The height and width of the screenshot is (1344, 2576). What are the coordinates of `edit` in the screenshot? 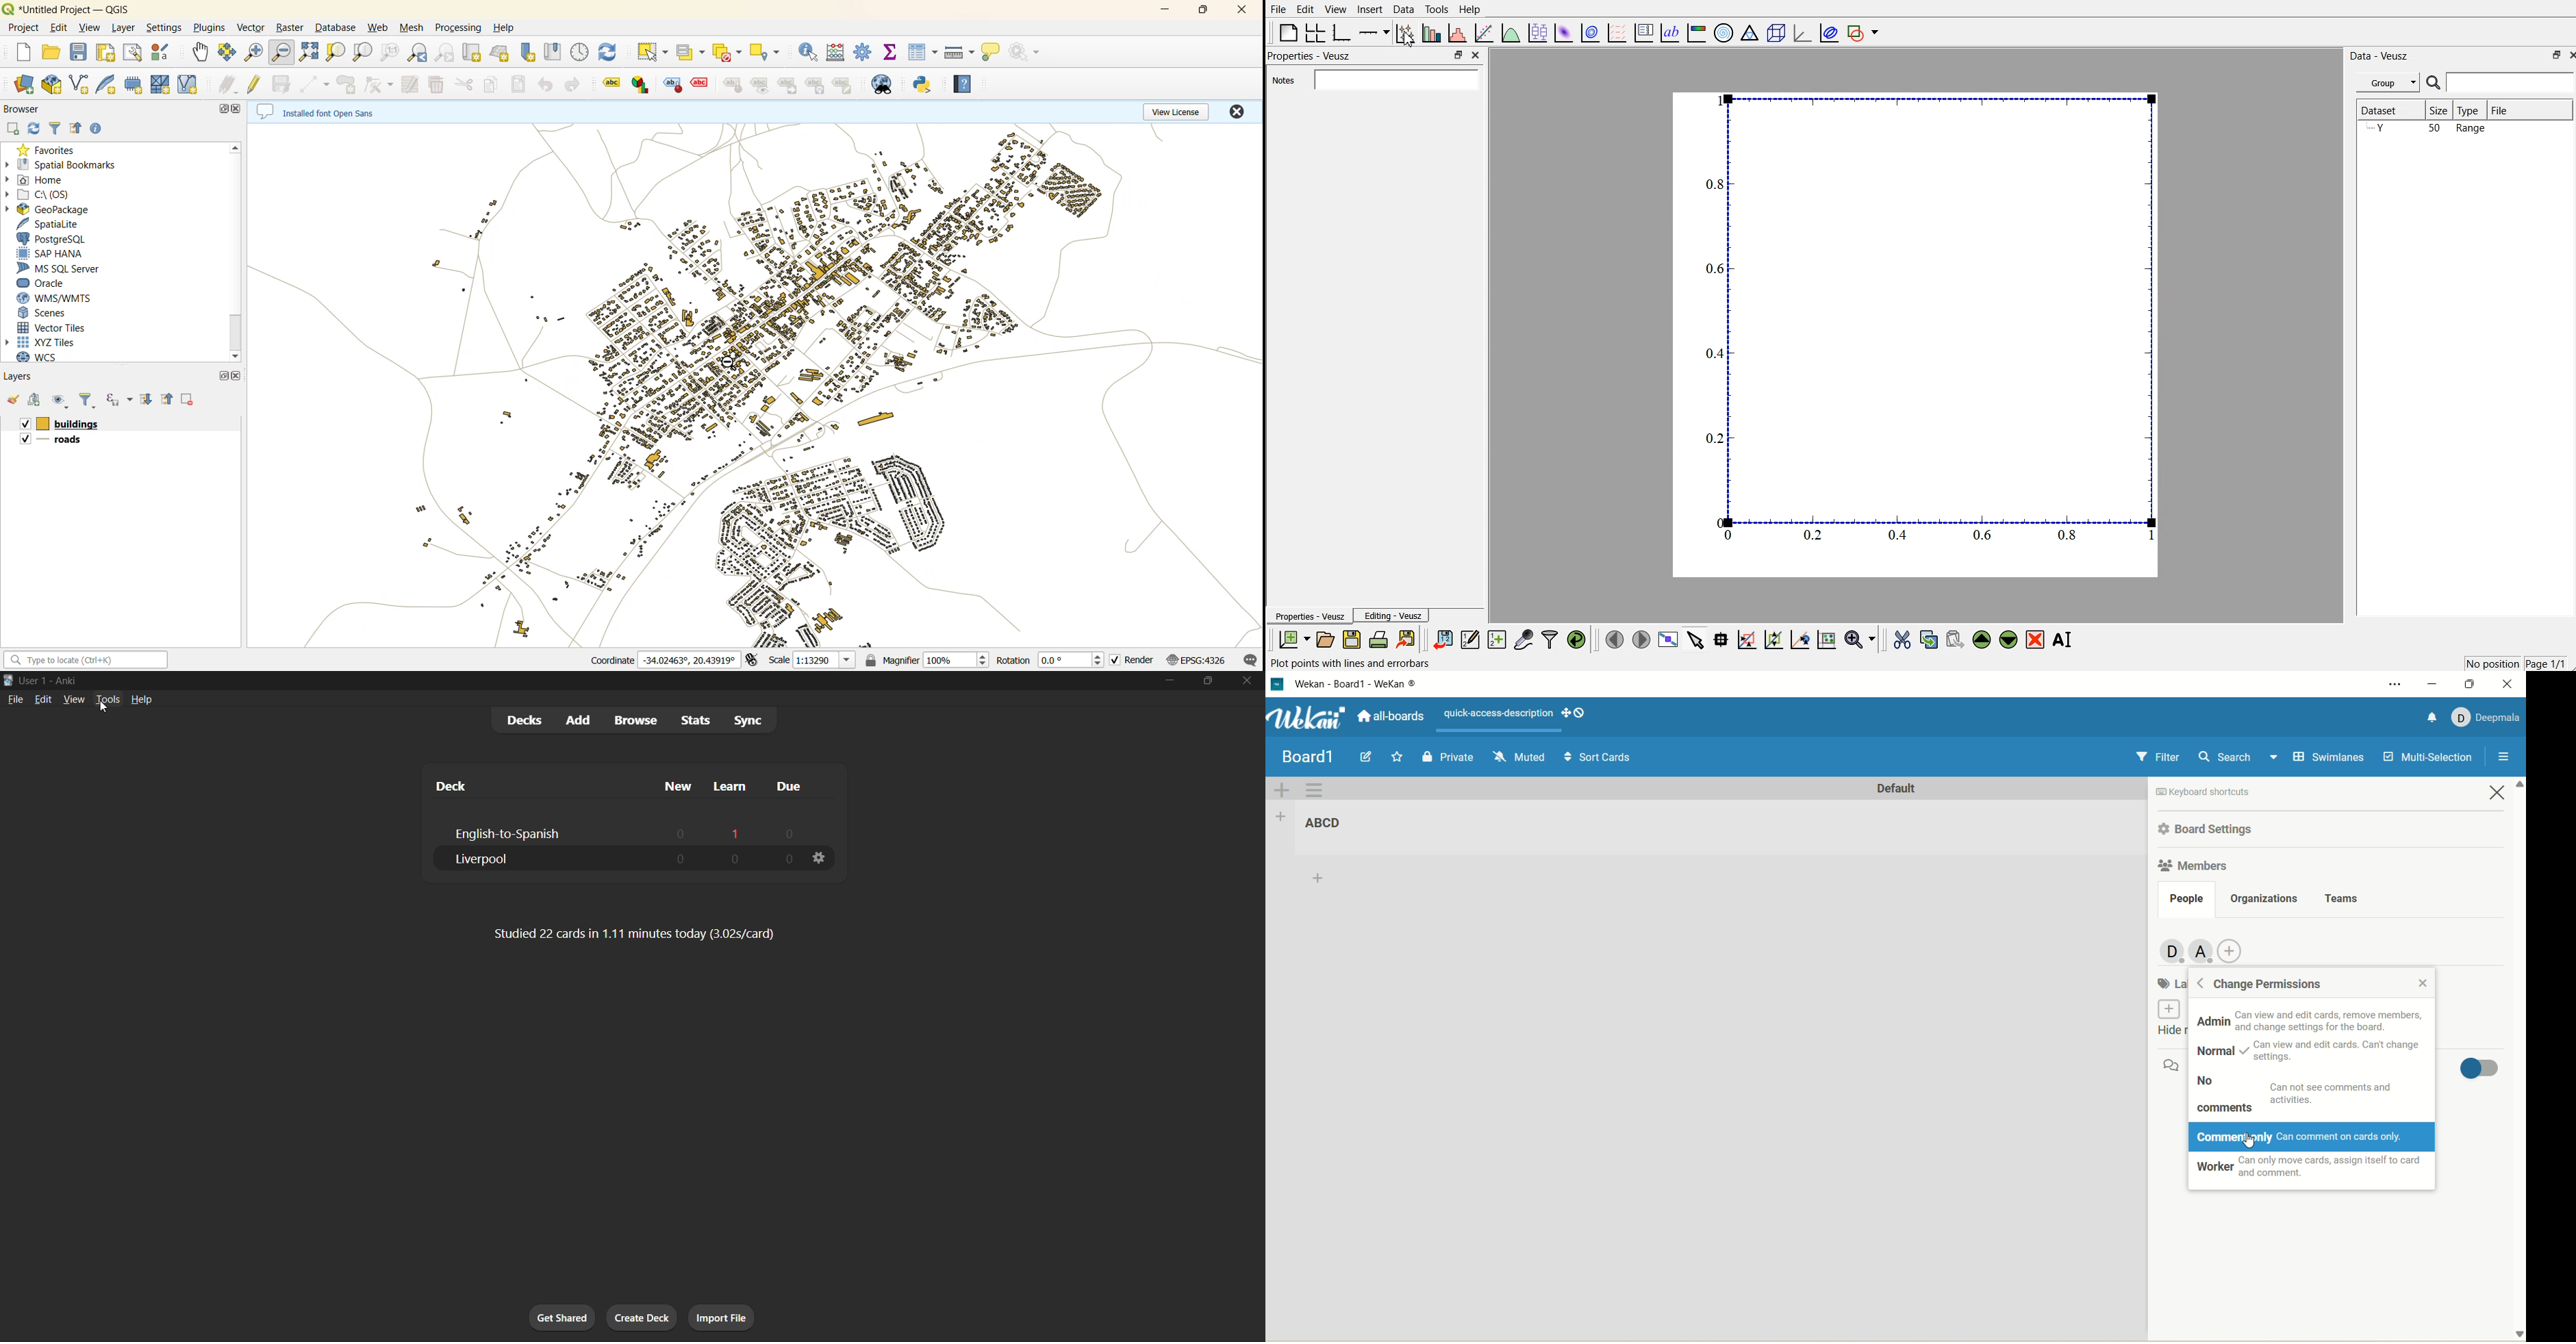 It's located at (39, 699).